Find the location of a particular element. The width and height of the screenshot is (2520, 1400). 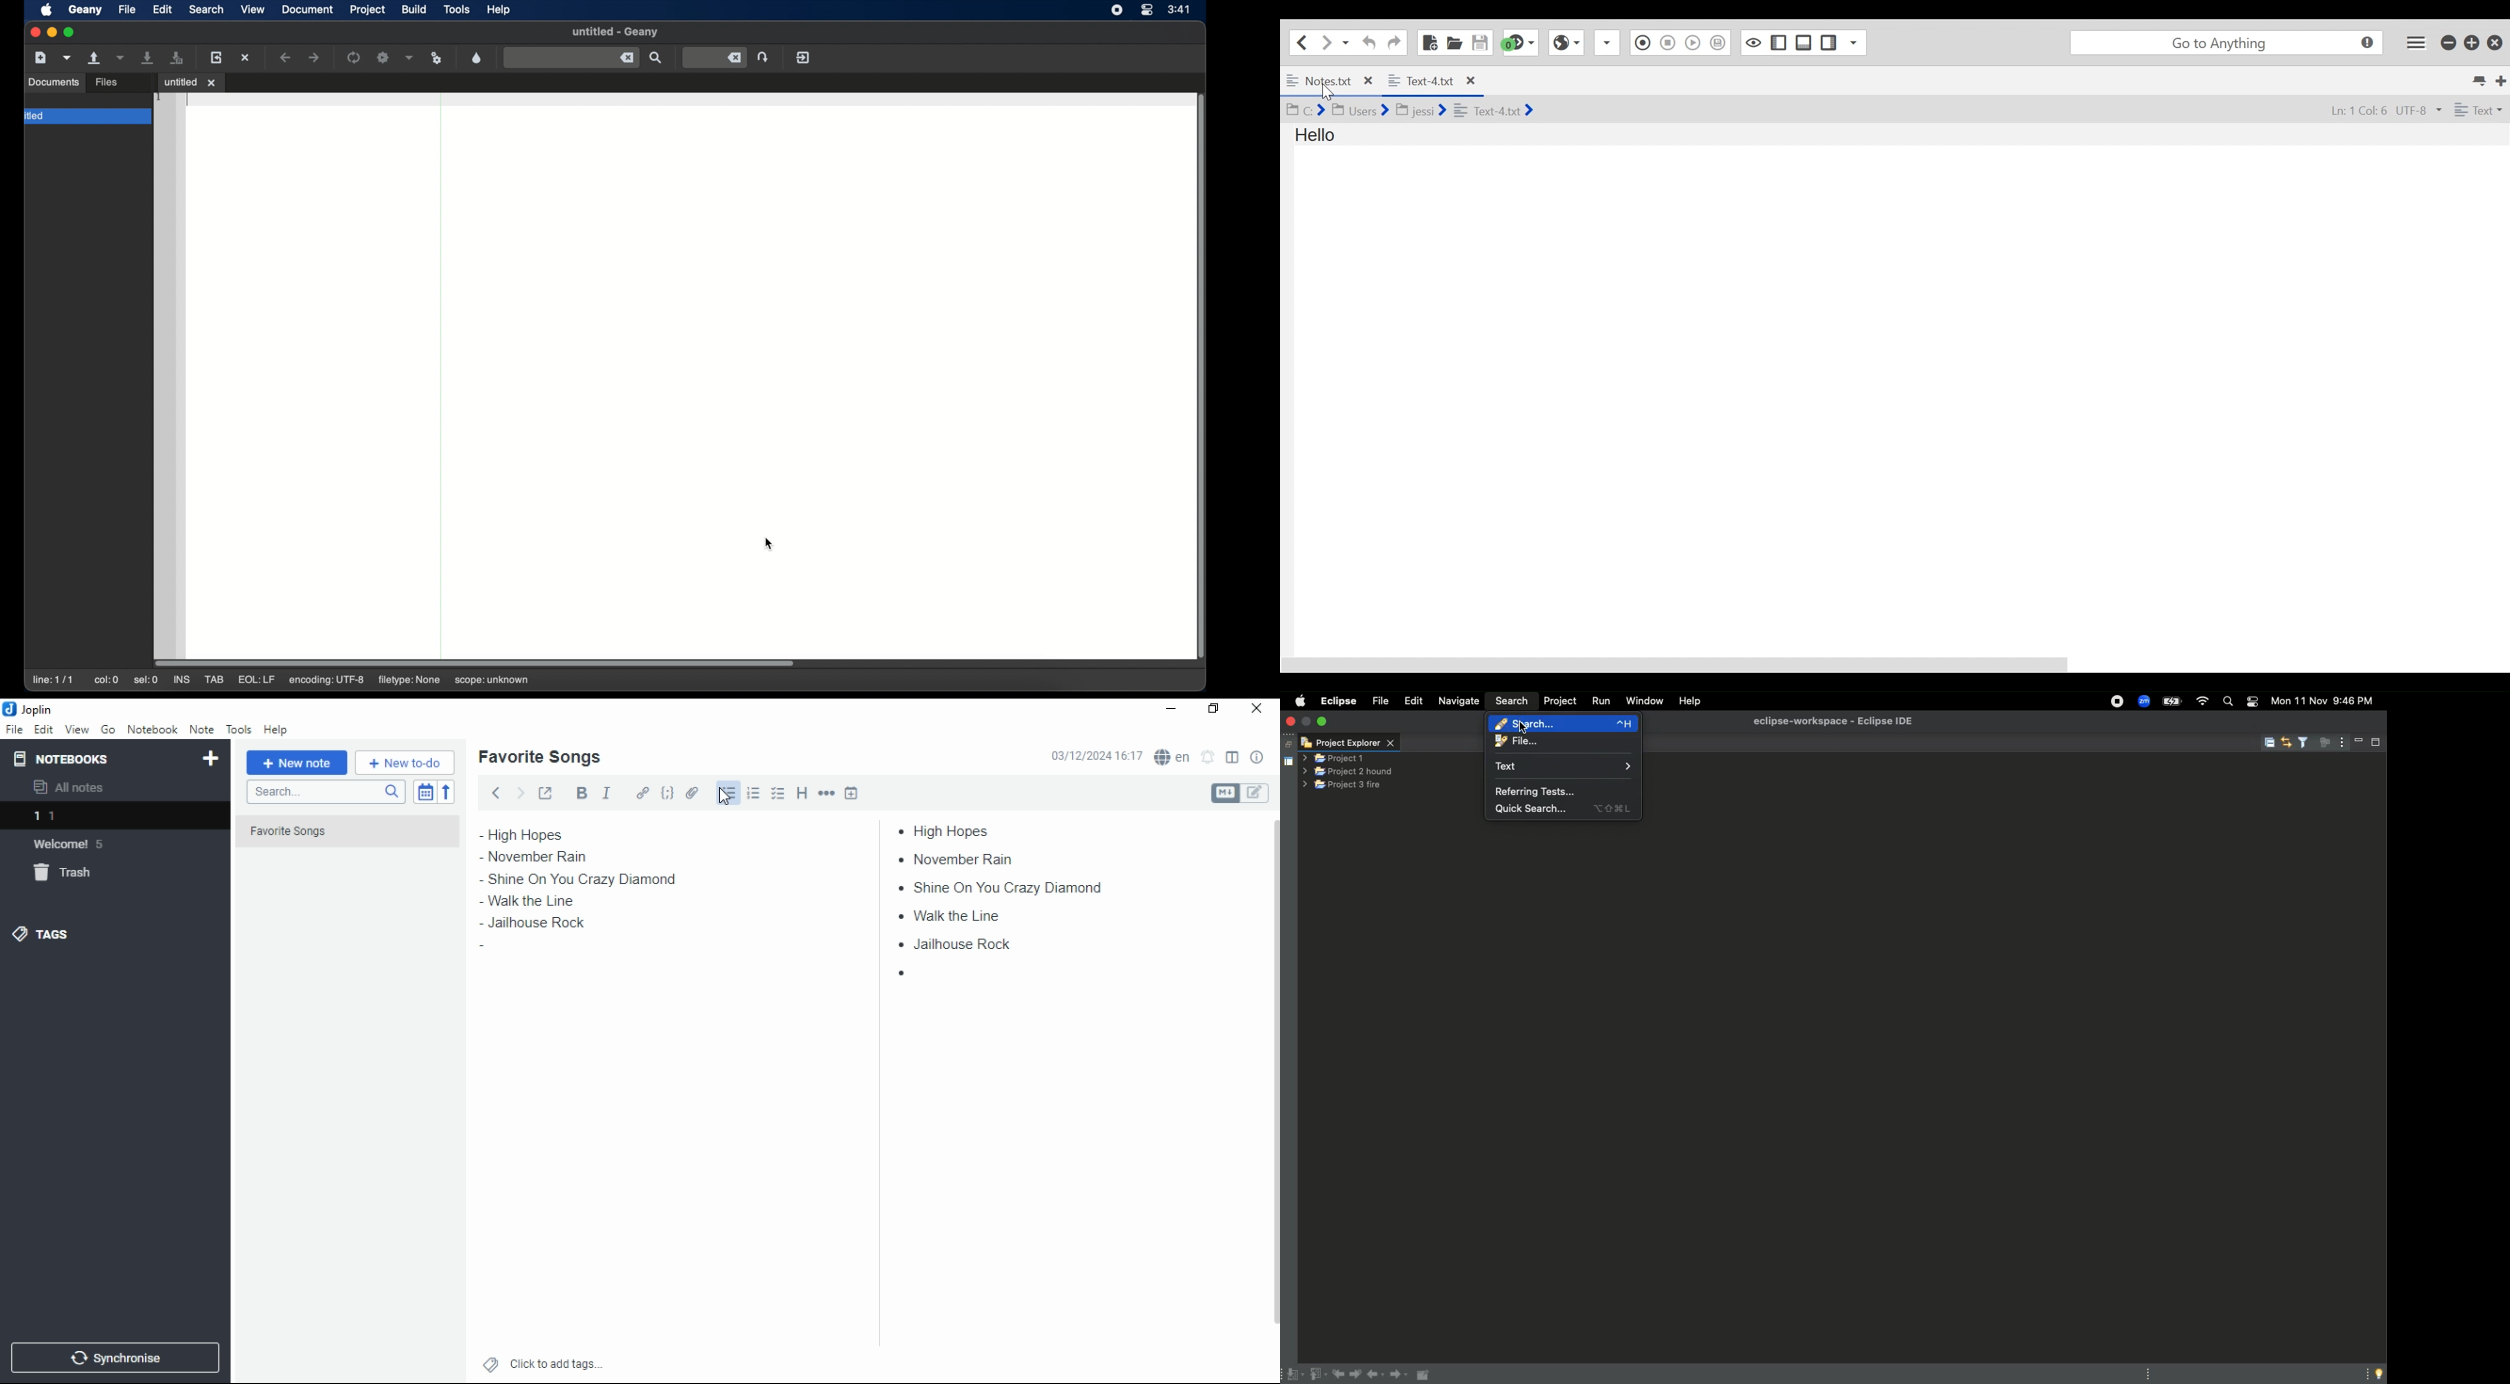

checkbox is located at coordinates (776, 795).